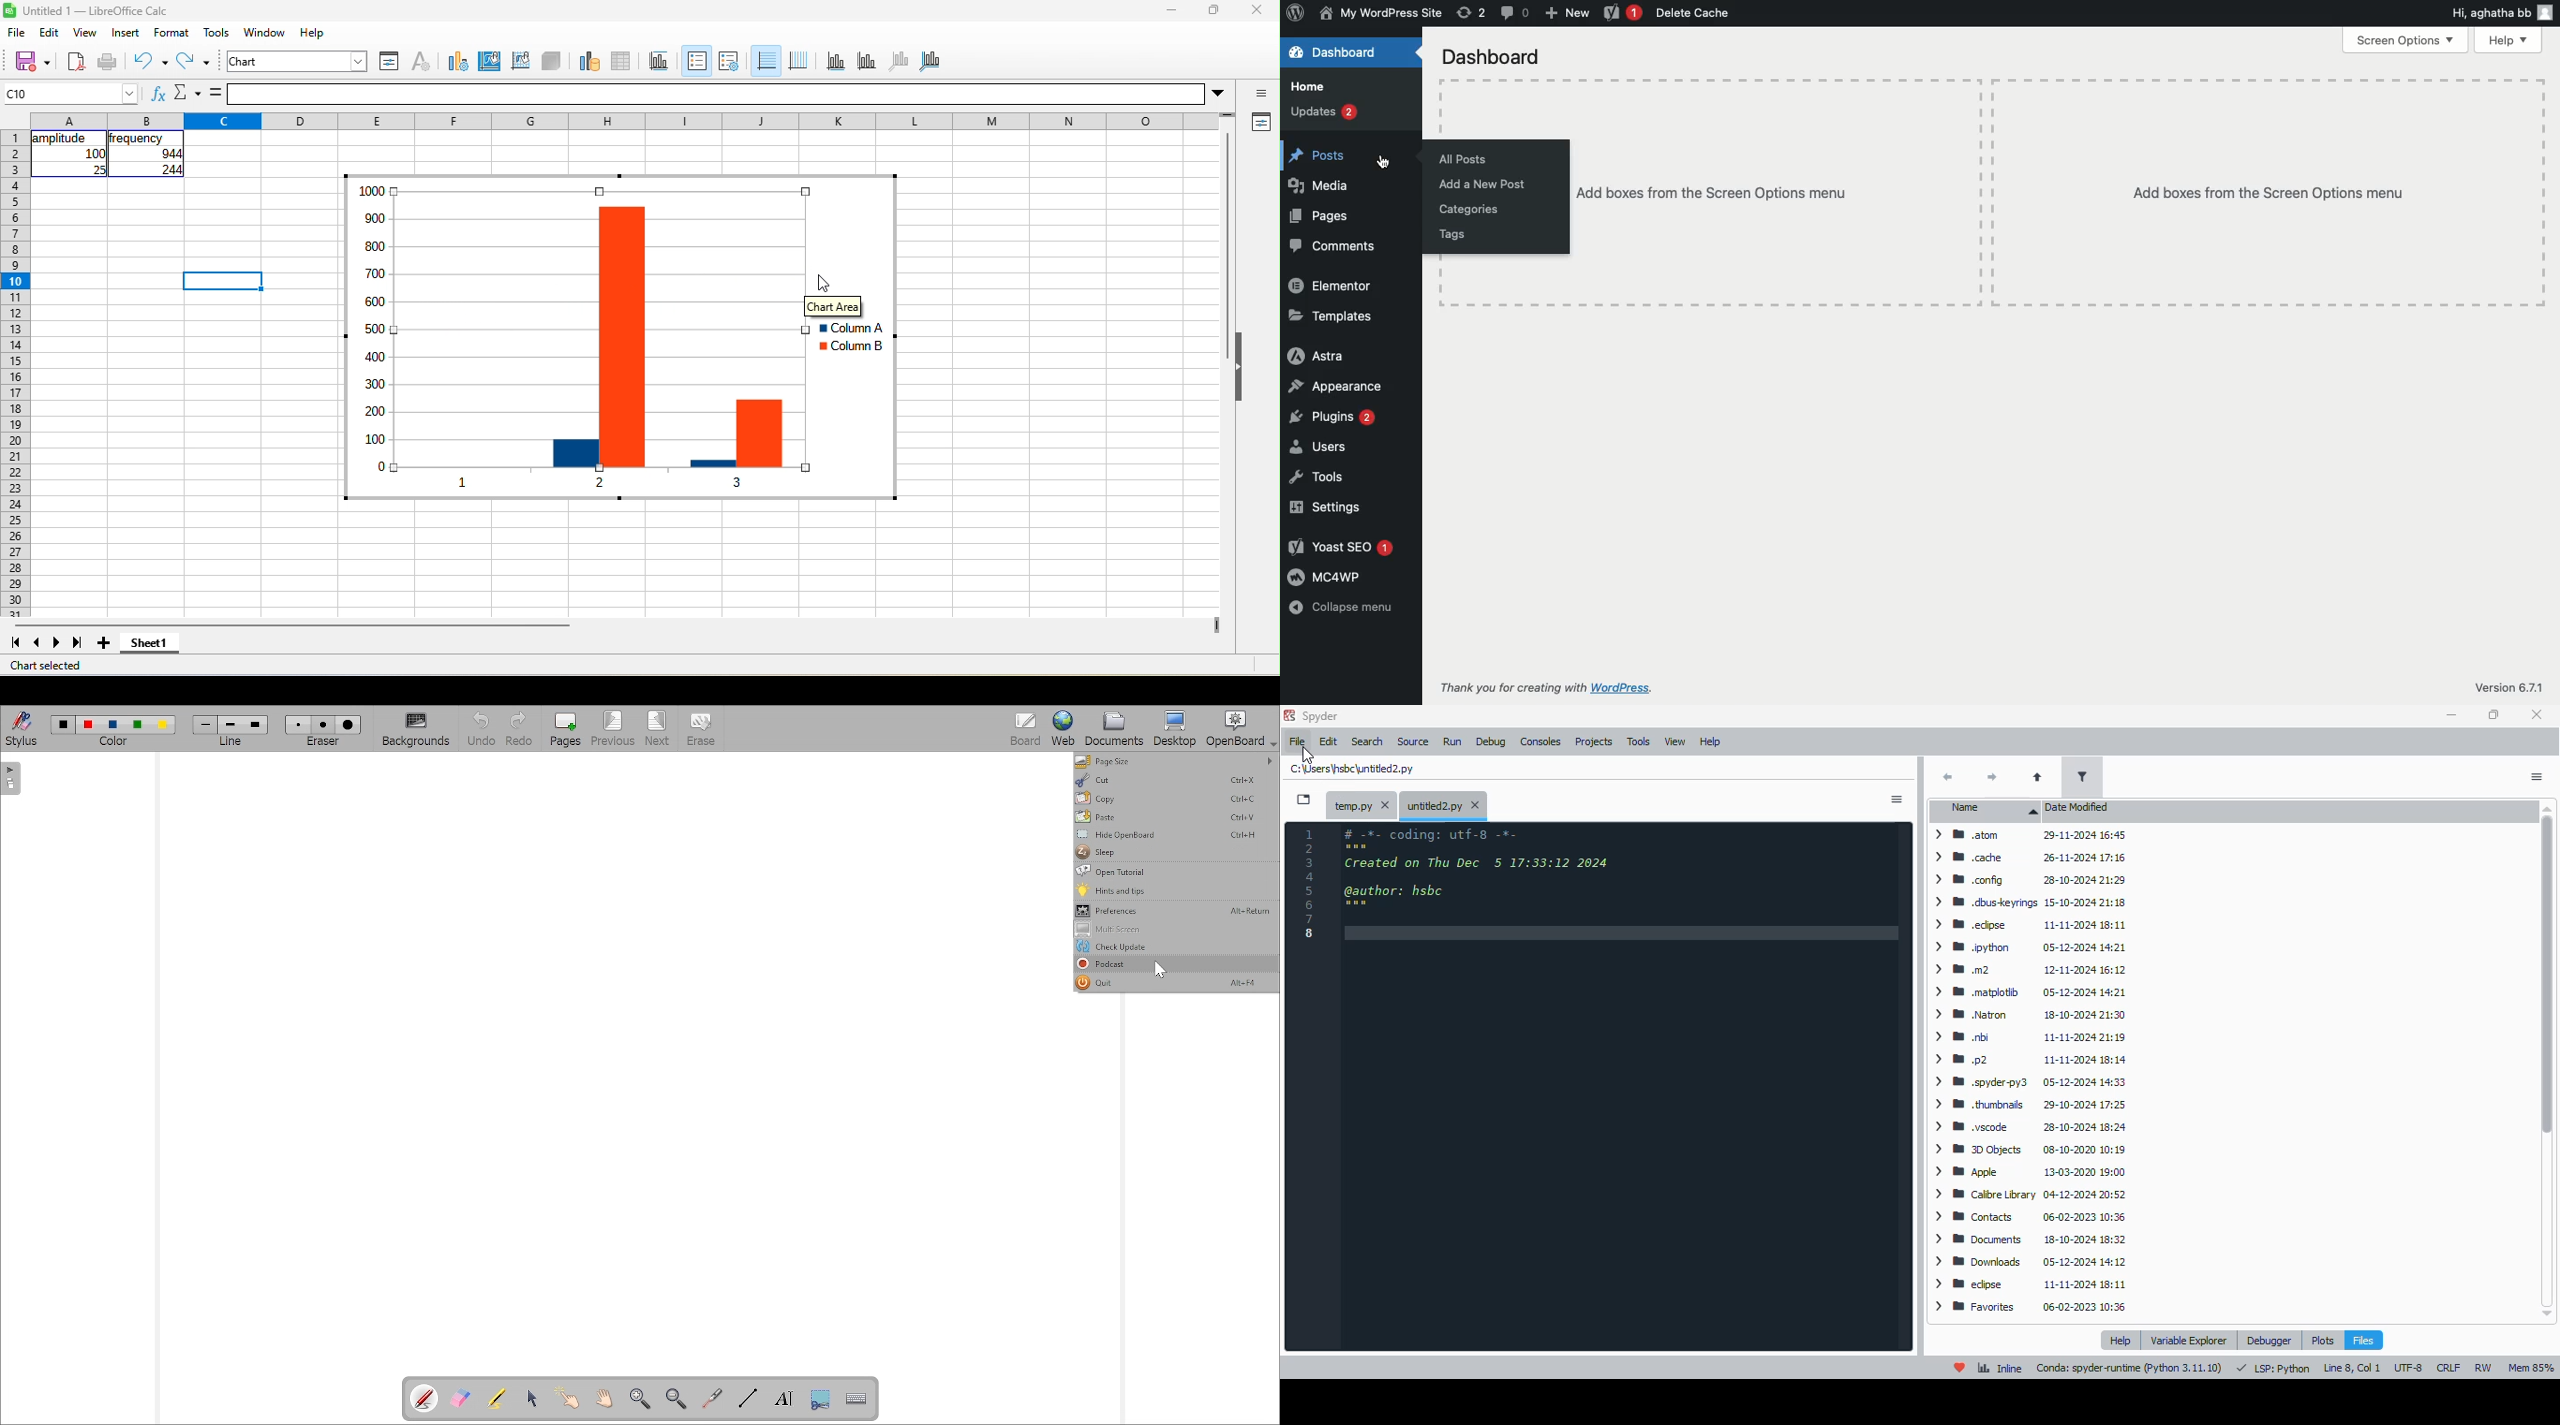 Image resolution: width=2576 pixels, height=1428 pixels. Describe the element at coordinates (2027, 992) in the screenshot. I see `> BW matplotib 05-12-2024 14:21` at that location.